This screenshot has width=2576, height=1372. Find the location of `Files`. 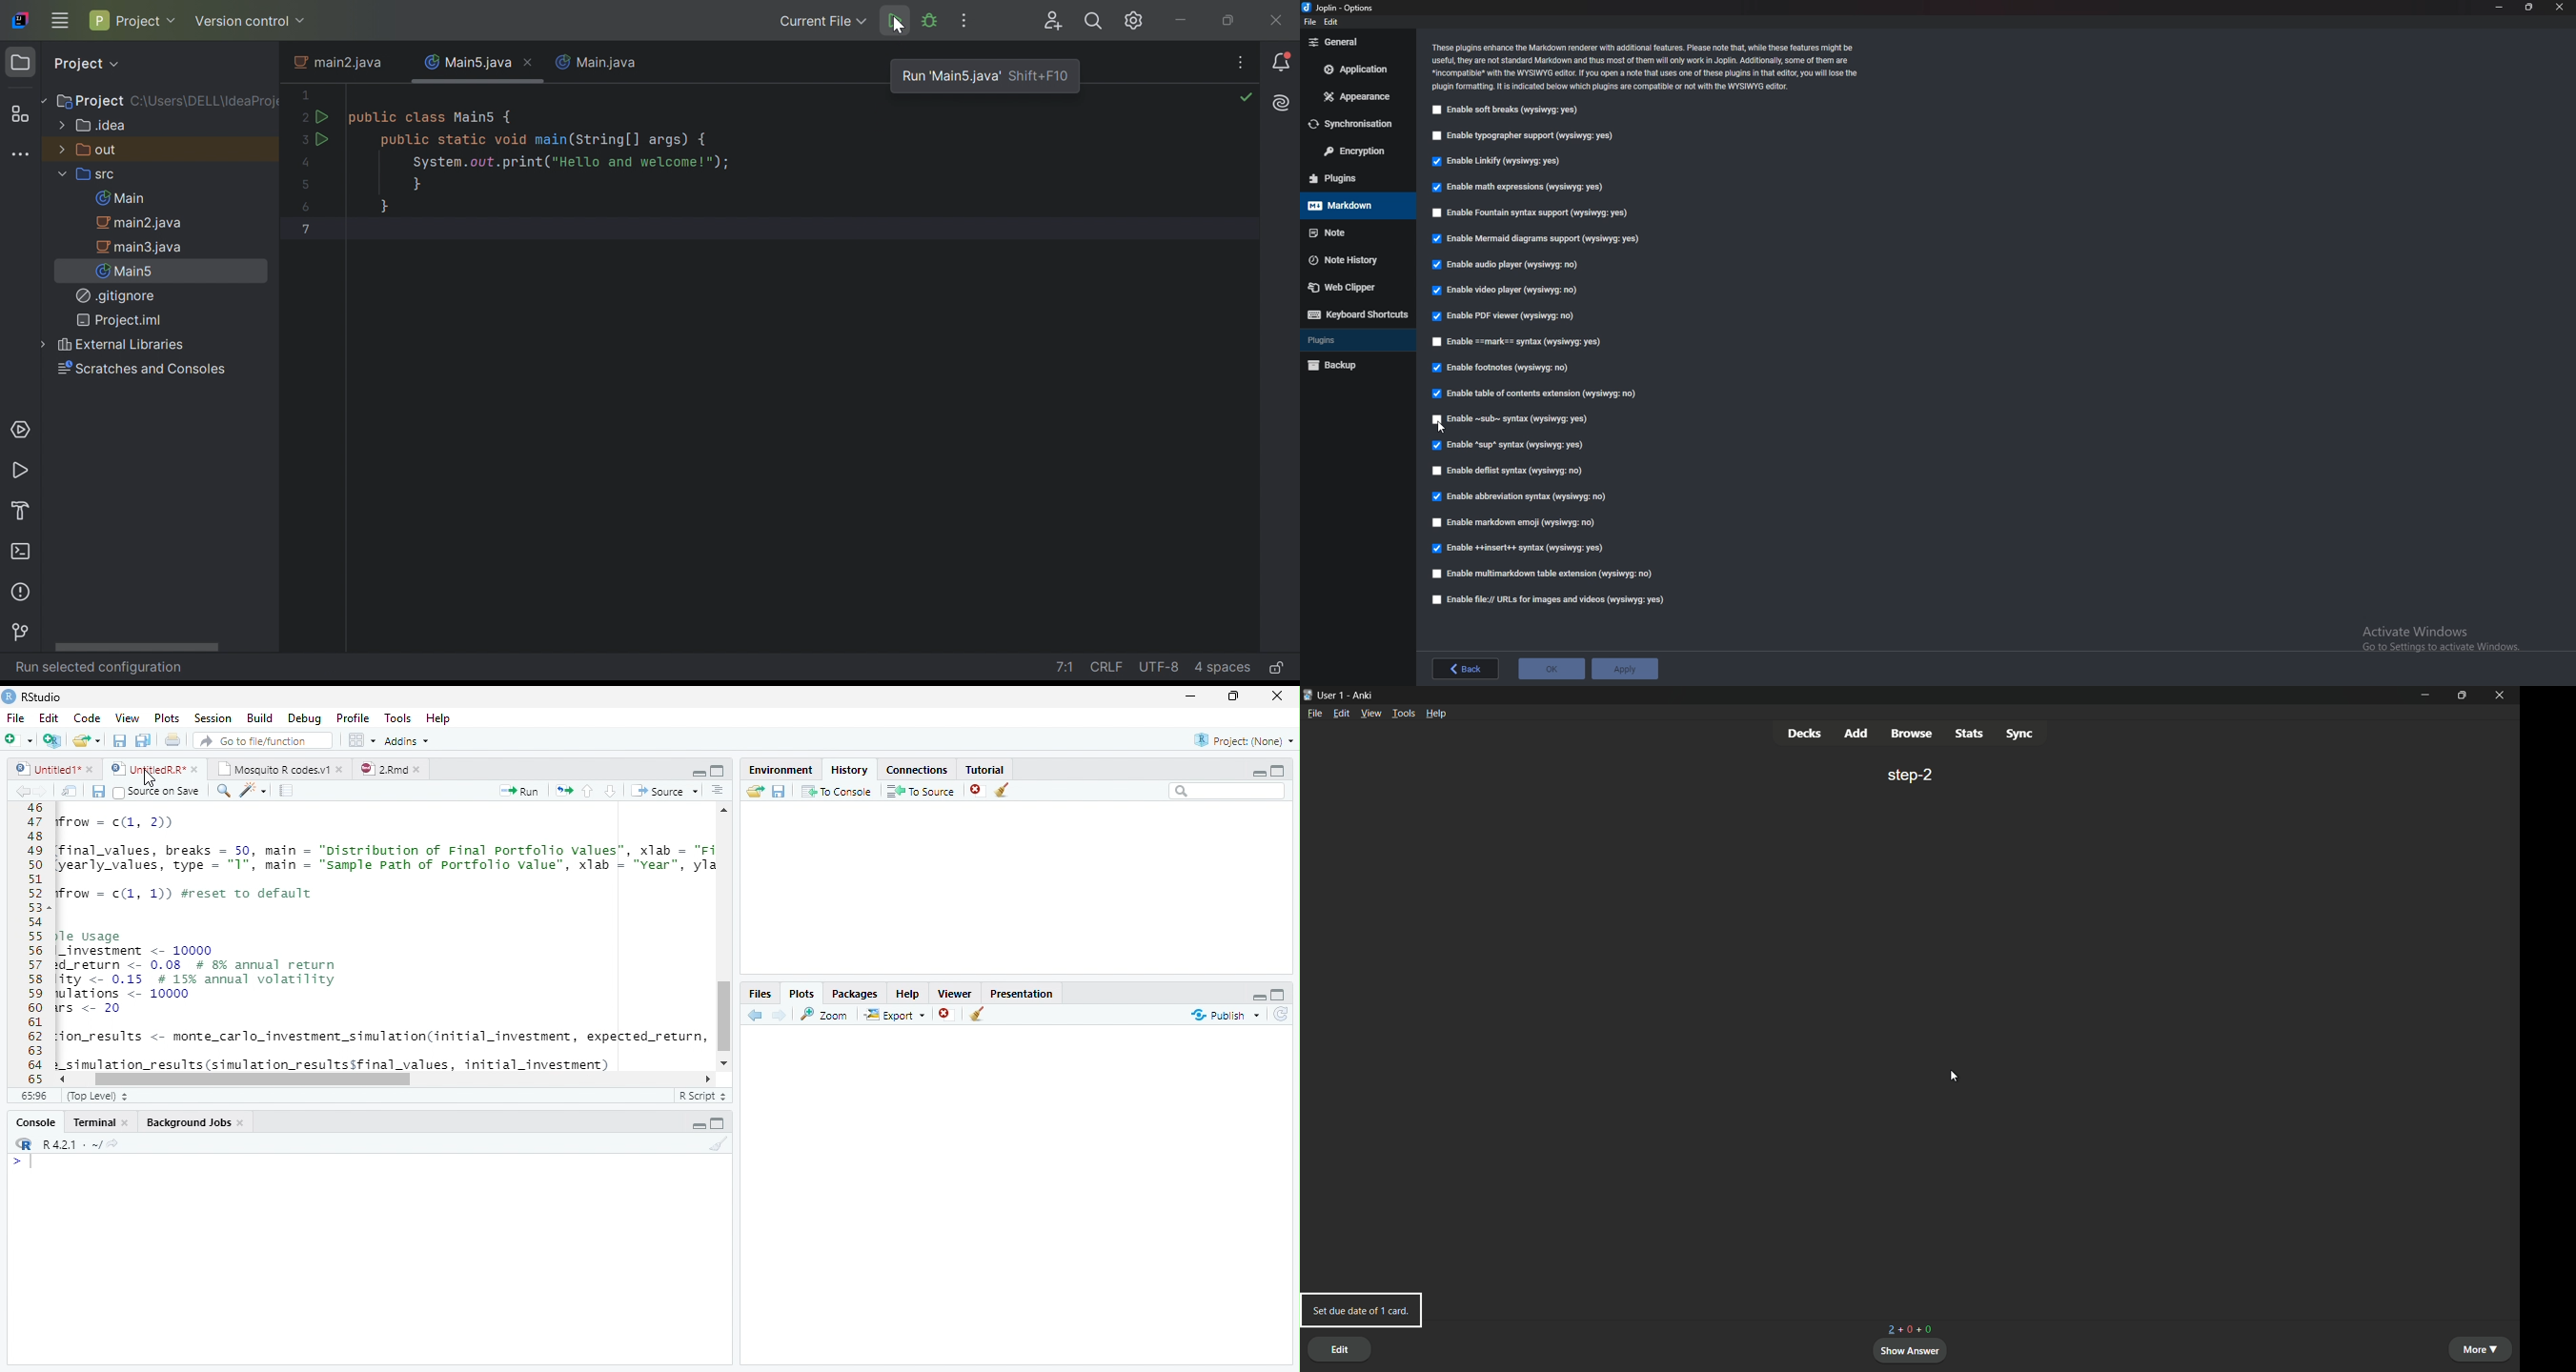

Files is located at coordinates (761, 993).